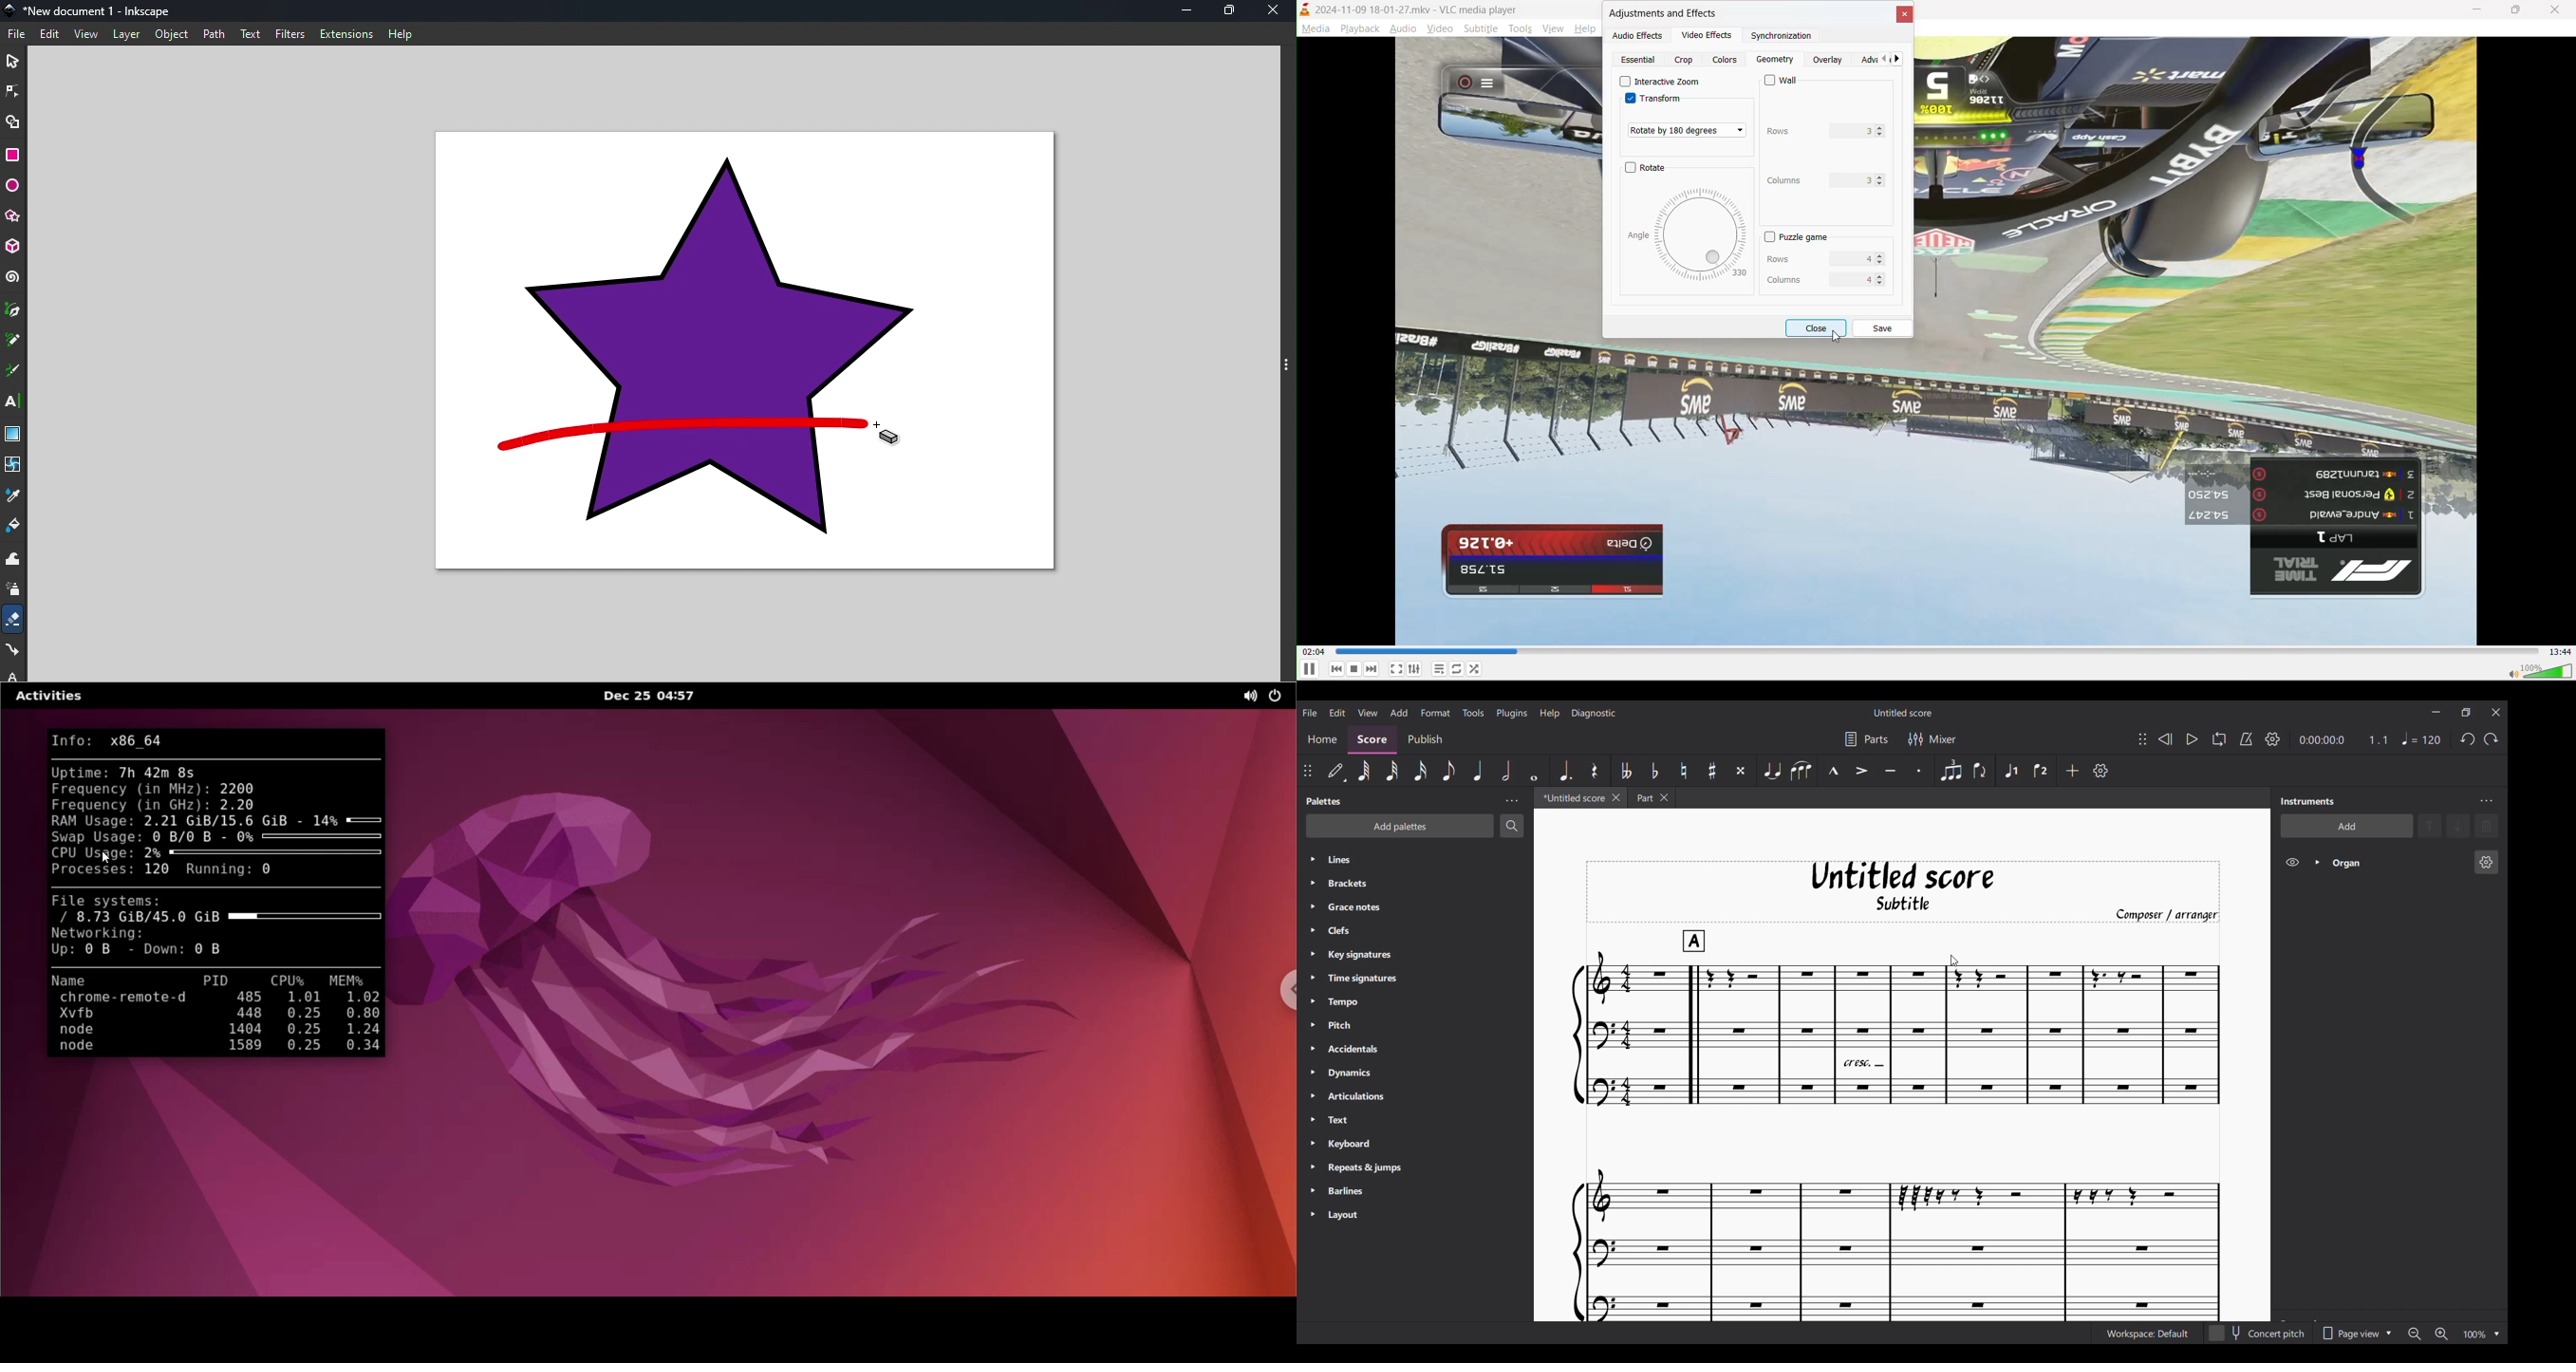 This screenshot has width=2576, height=1372. Describe the element at coordinates (1980, 771) in the screenshot. I see `Flip direction` at that location.